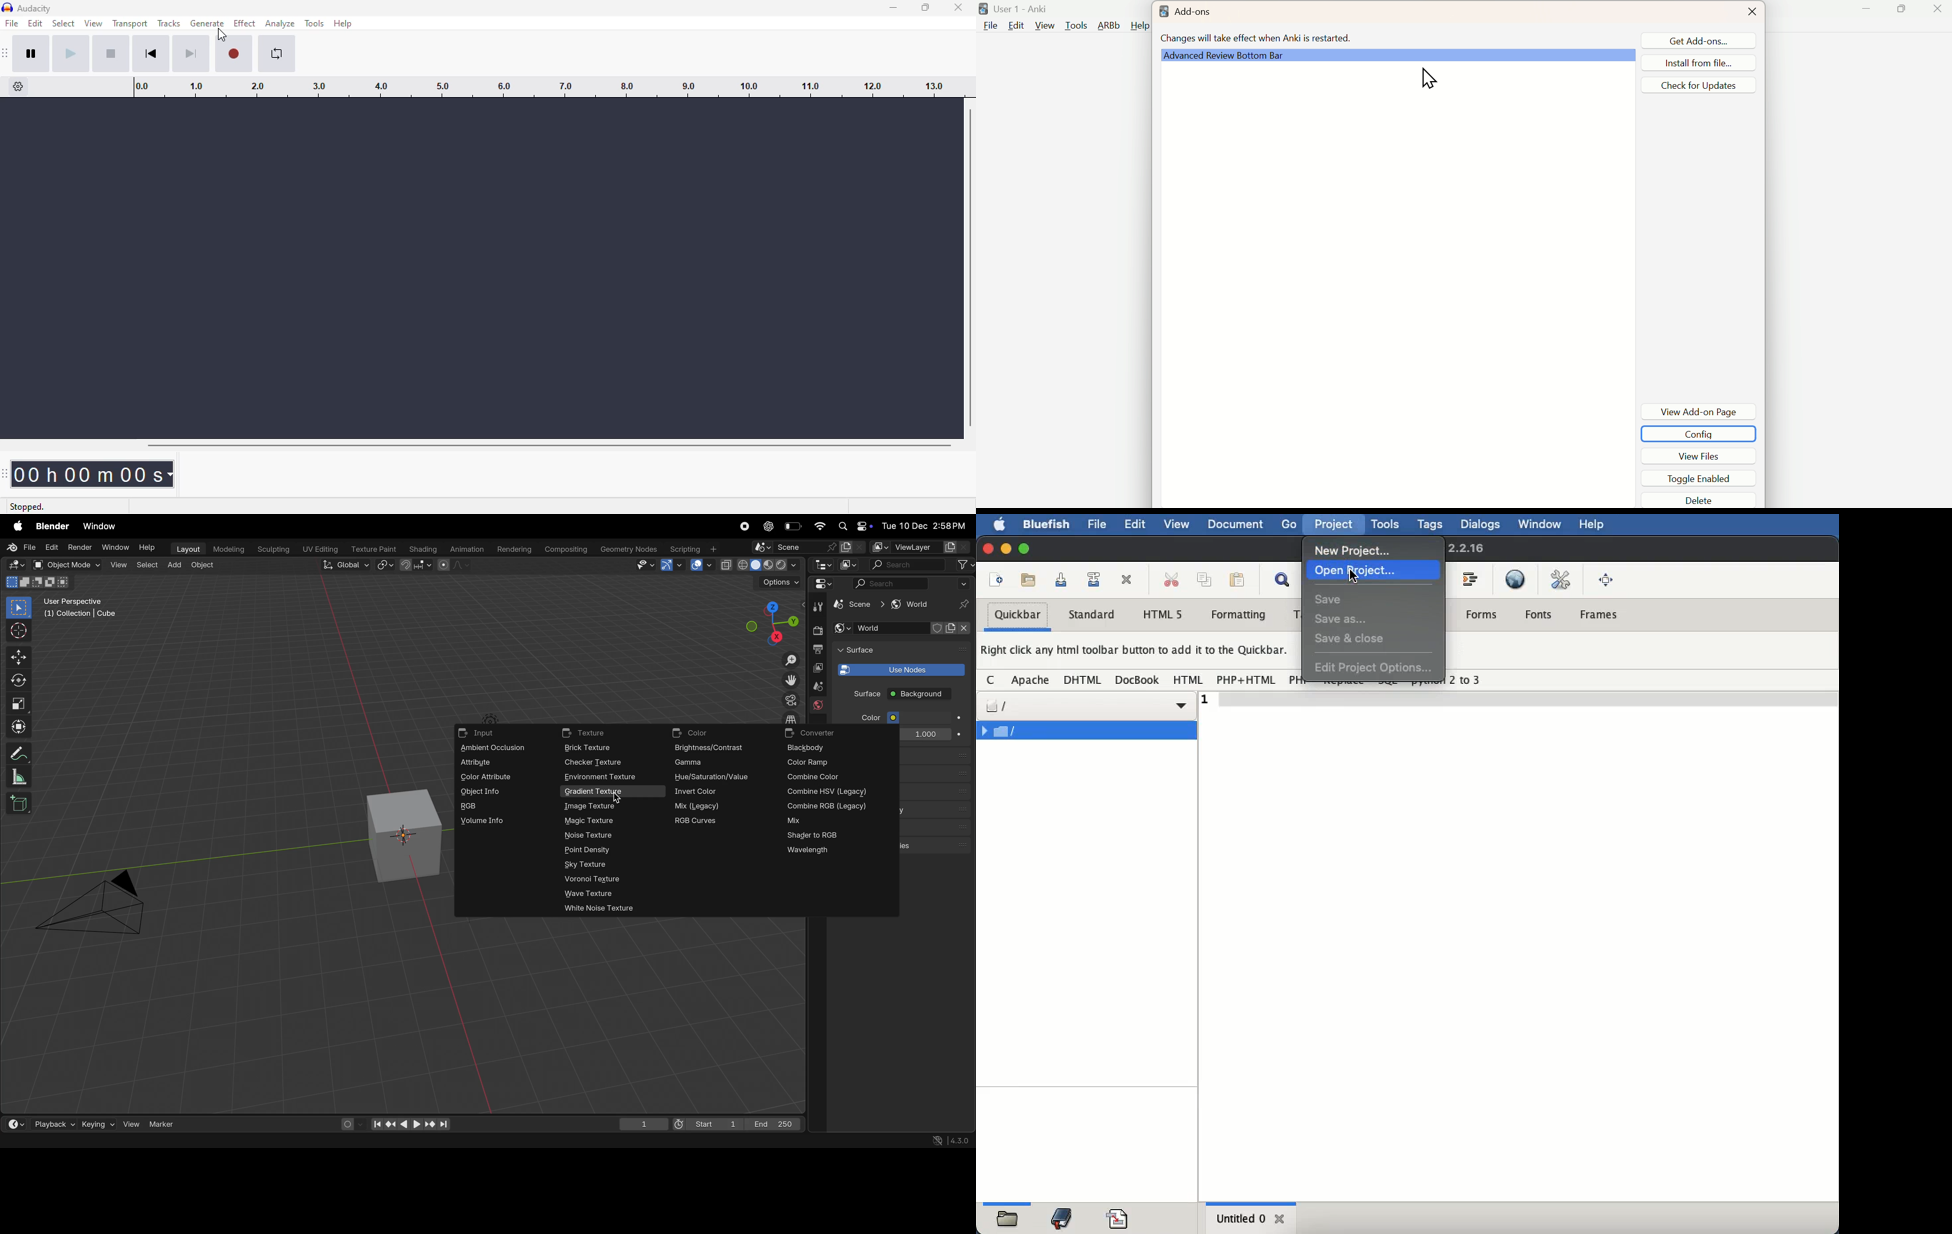 The image size is (1960, 1260). What do you see at coordinates (35, 8) in the screenshot?
I see `audacity` at bounding box center [35, 8].